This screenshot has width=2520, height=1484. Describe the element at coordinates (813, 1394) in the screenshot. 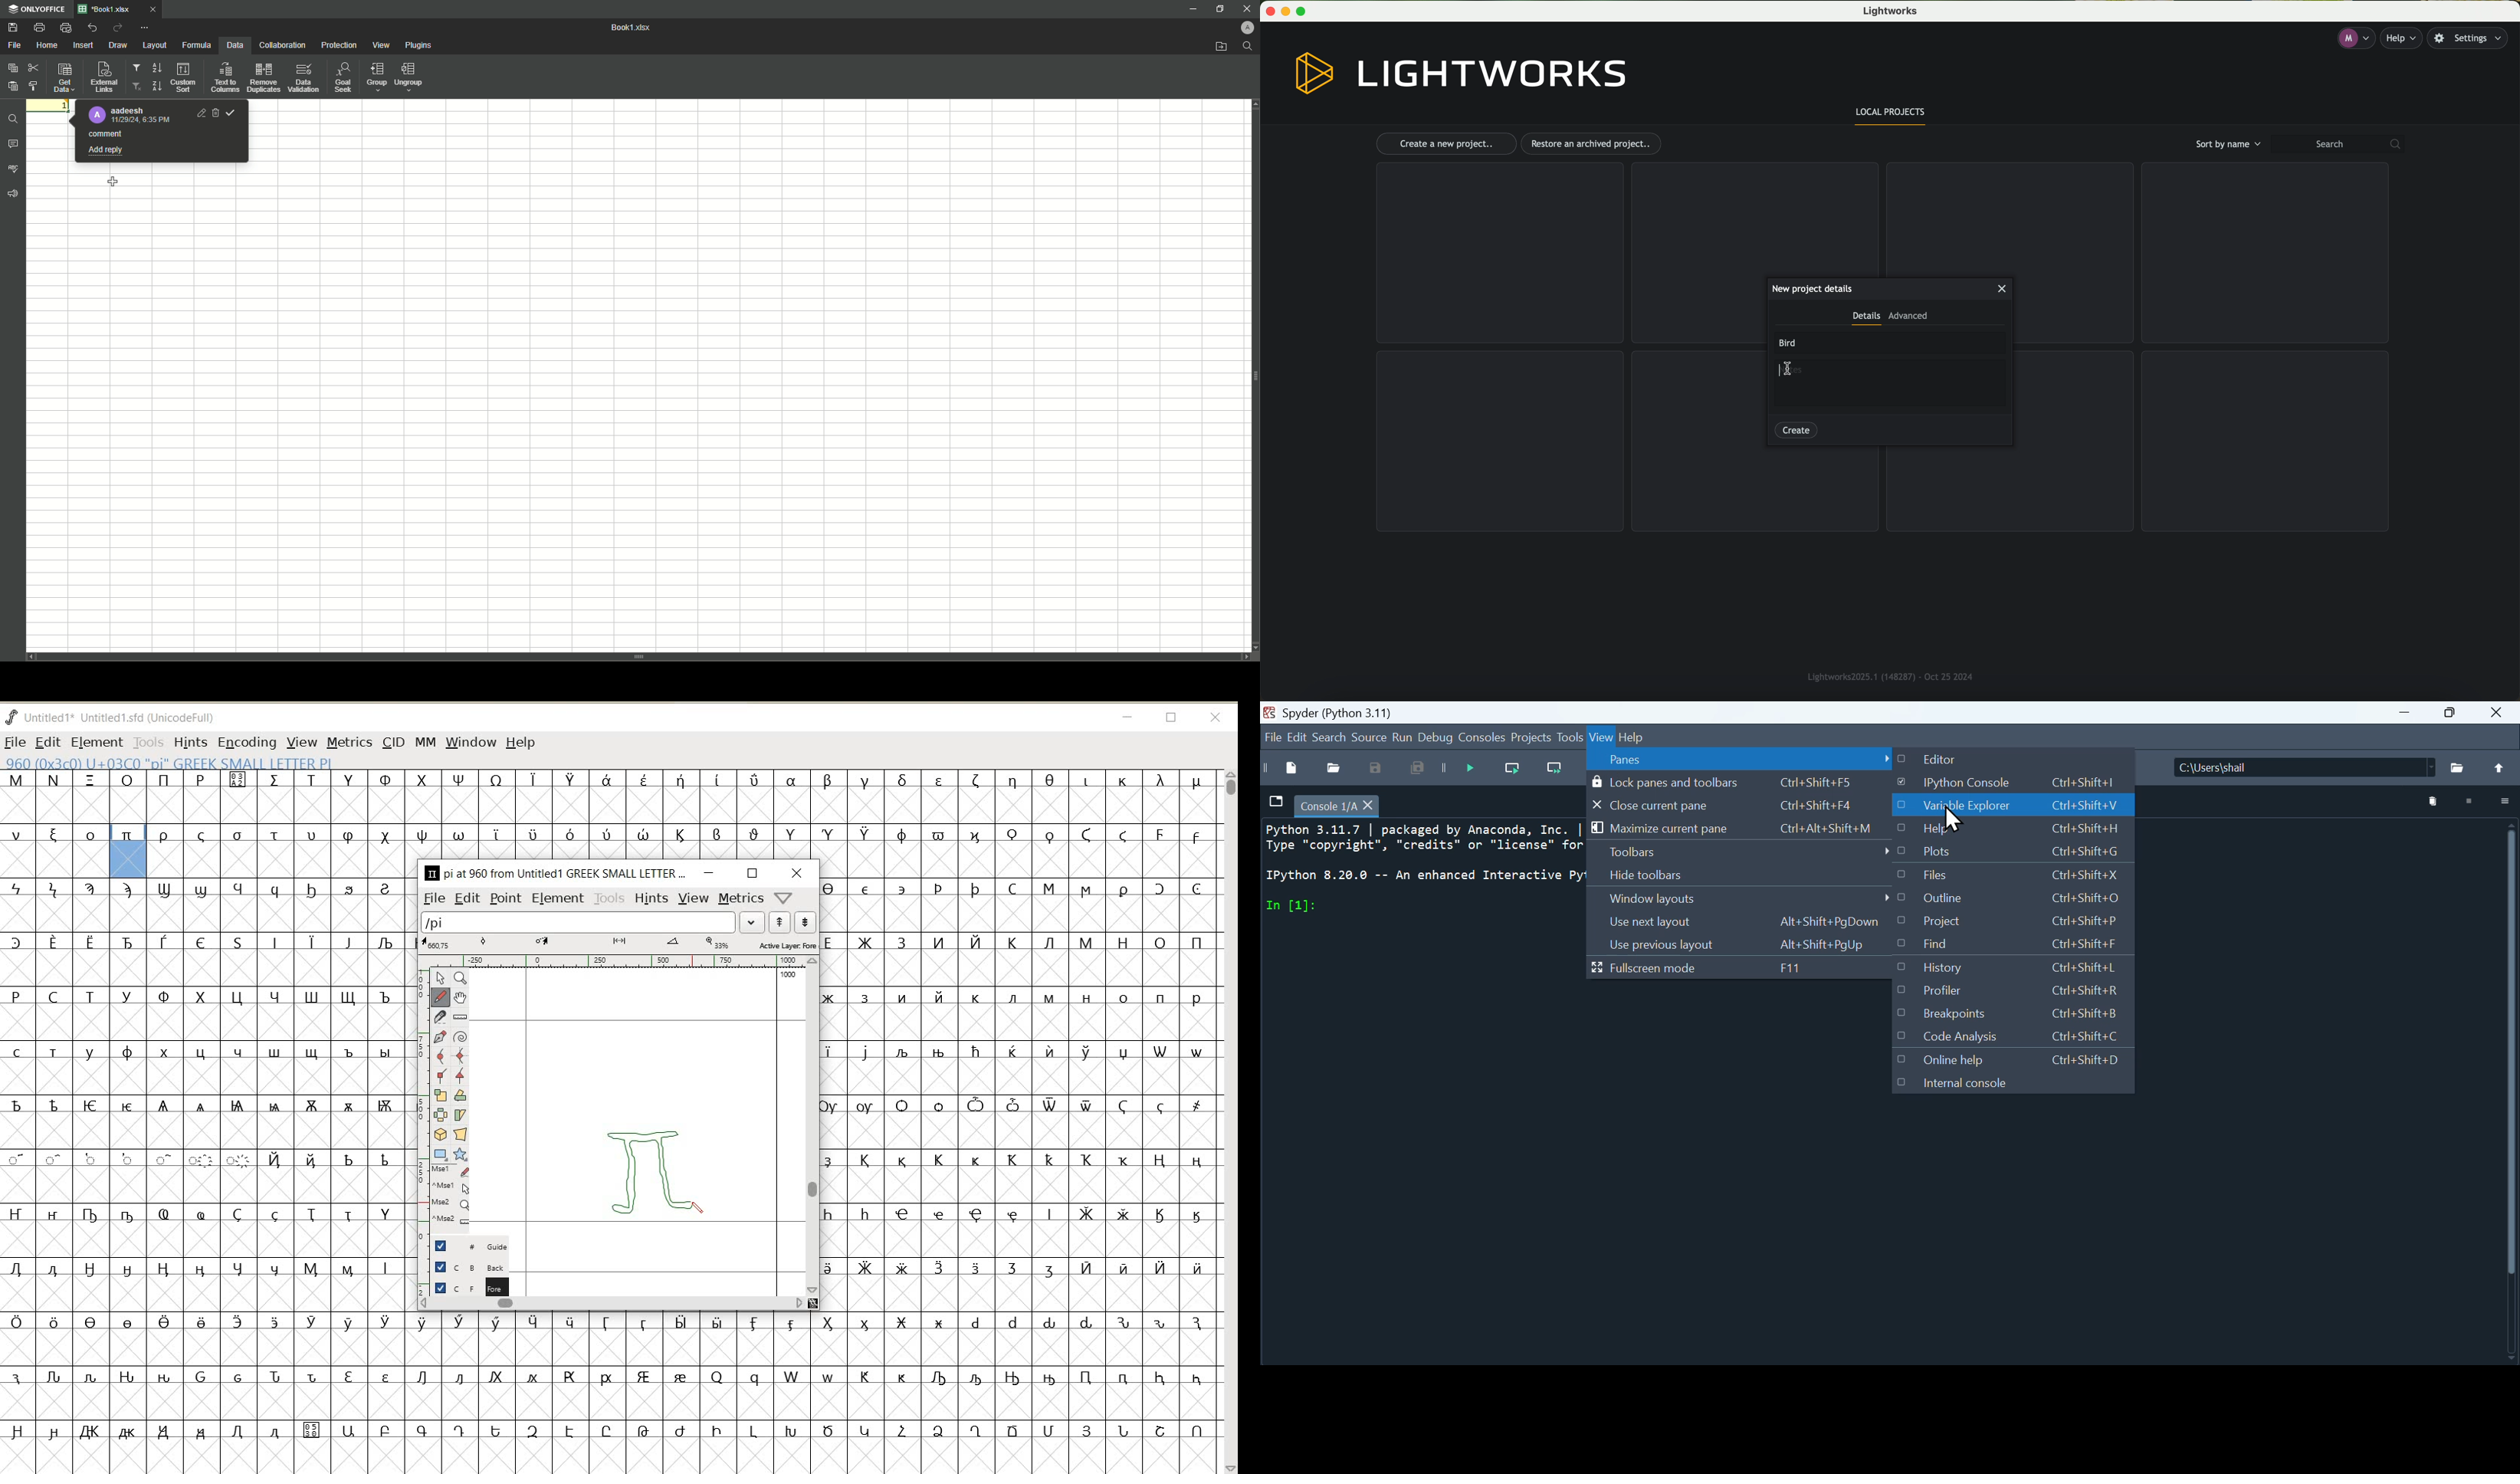

I see `glyph characters` at that location.